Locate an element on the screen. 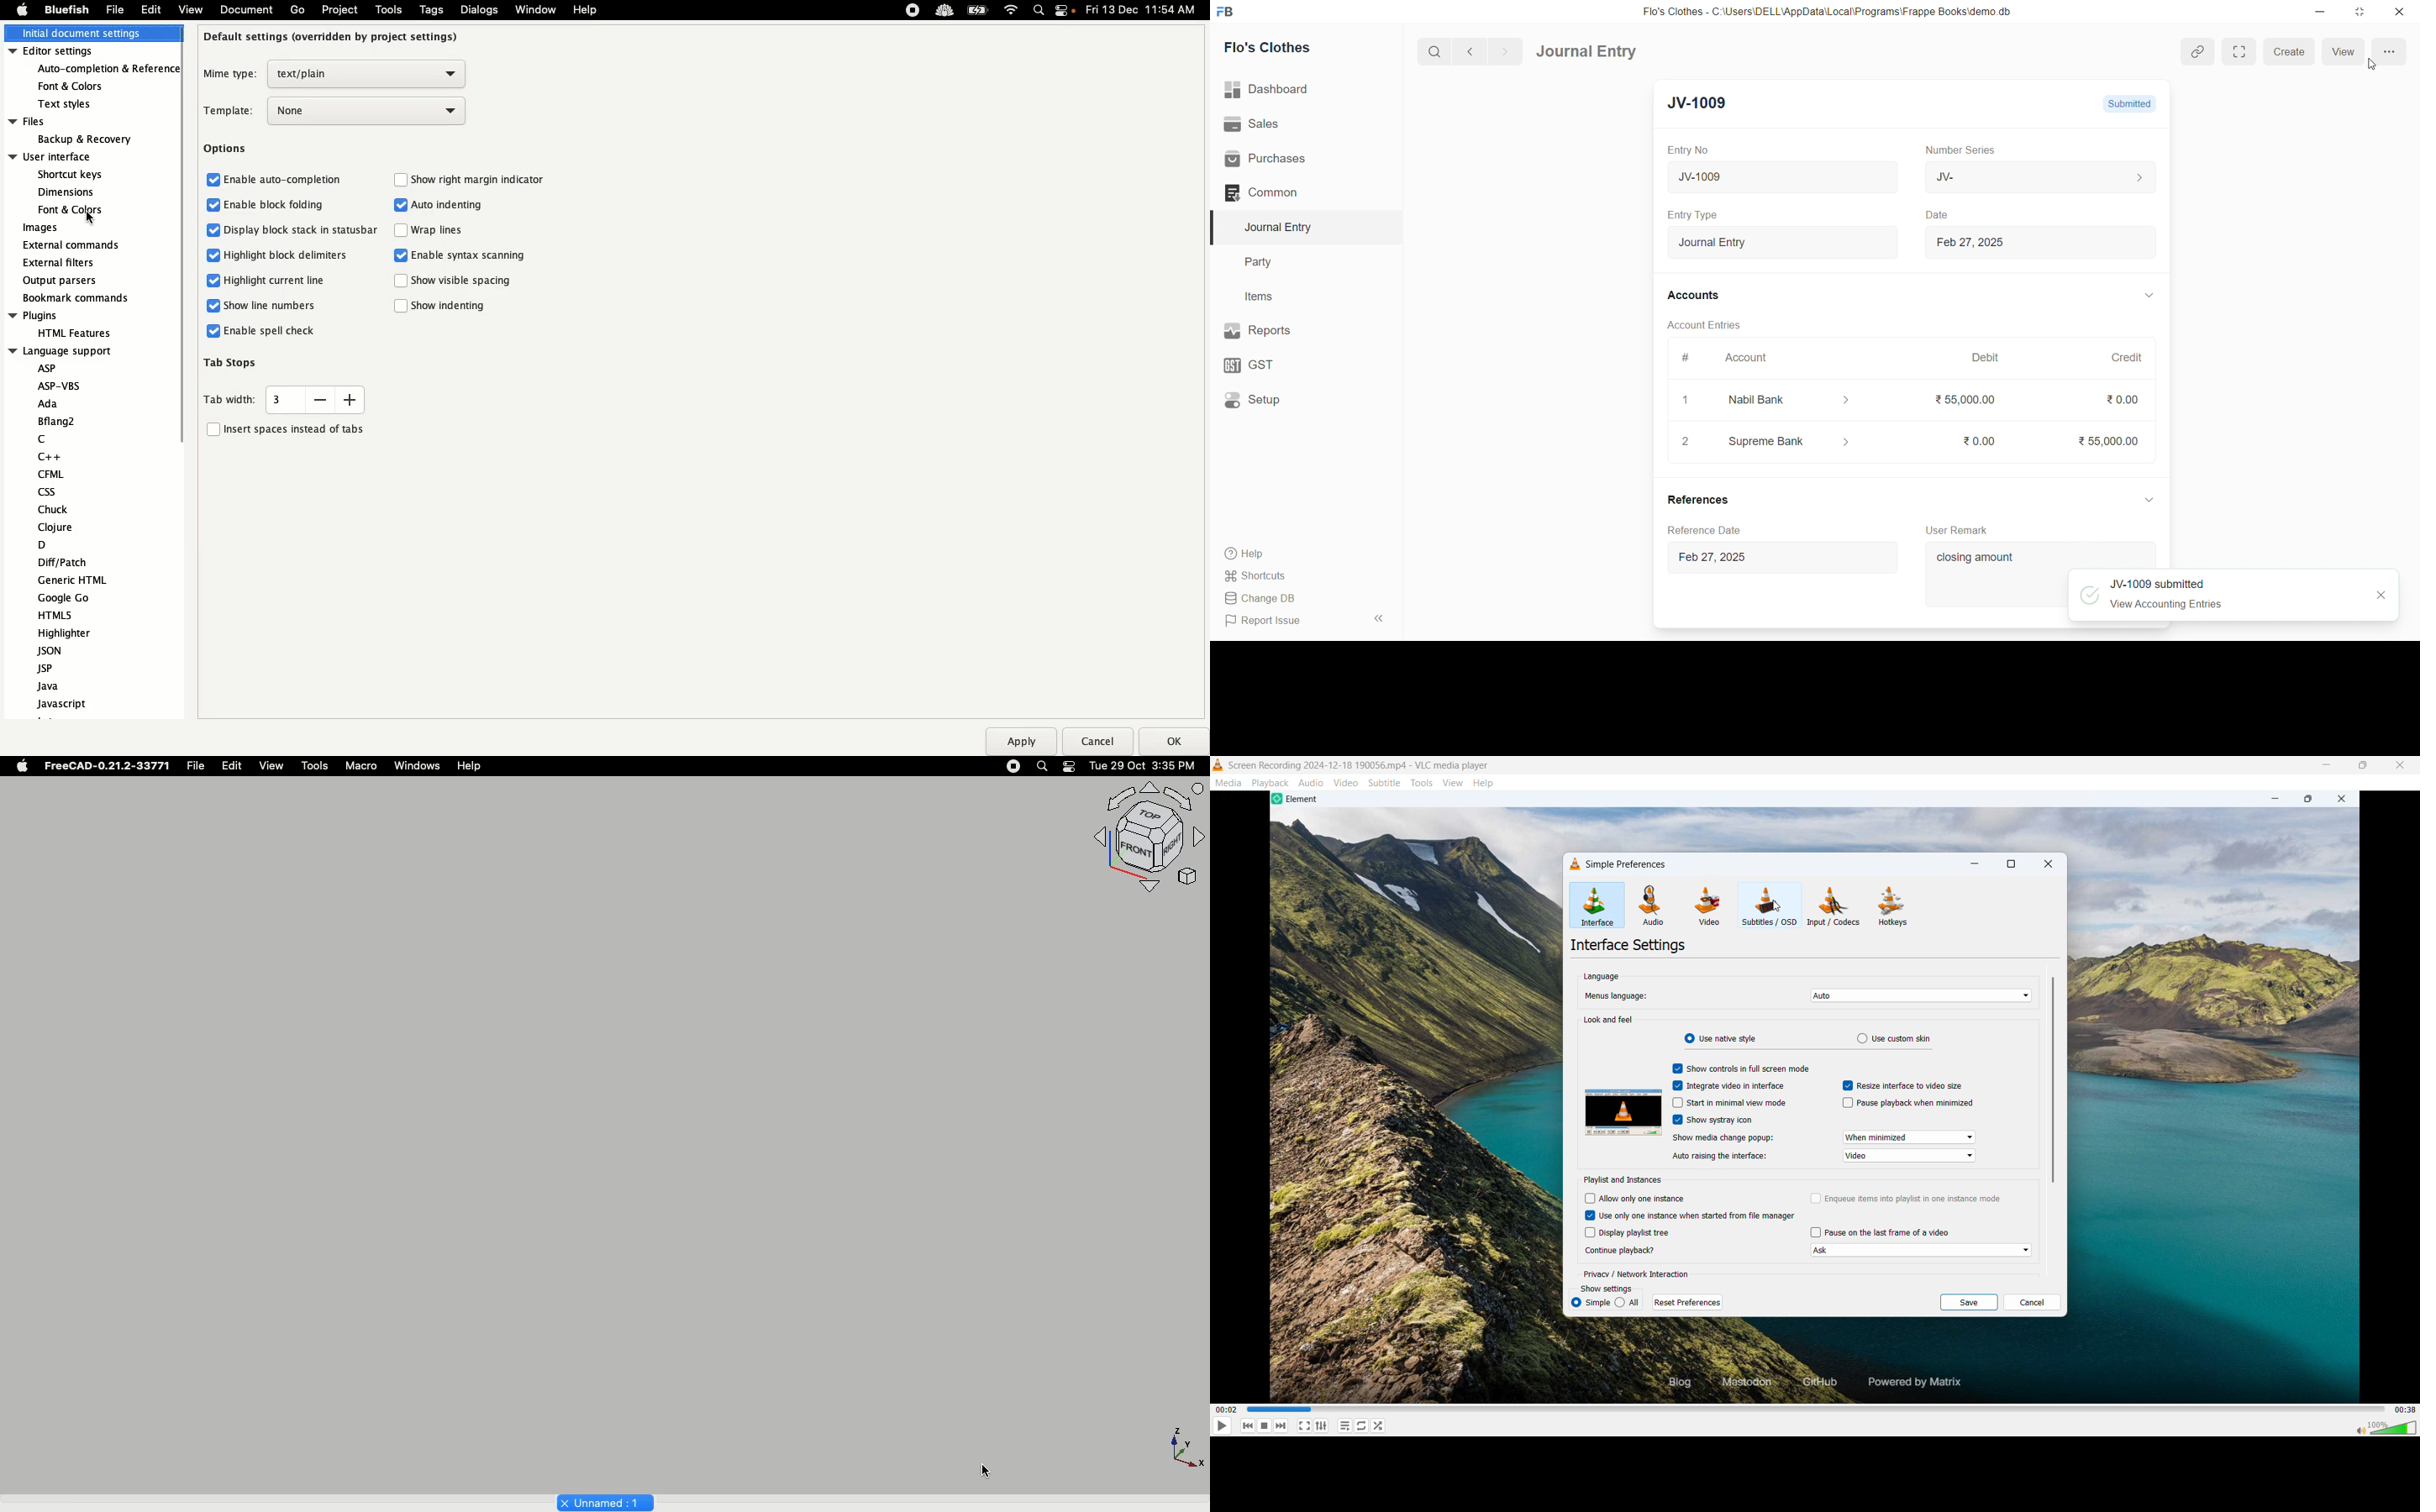 The image size is (2436, 1512). close dialogue box is located at coordinates (2048, 865).